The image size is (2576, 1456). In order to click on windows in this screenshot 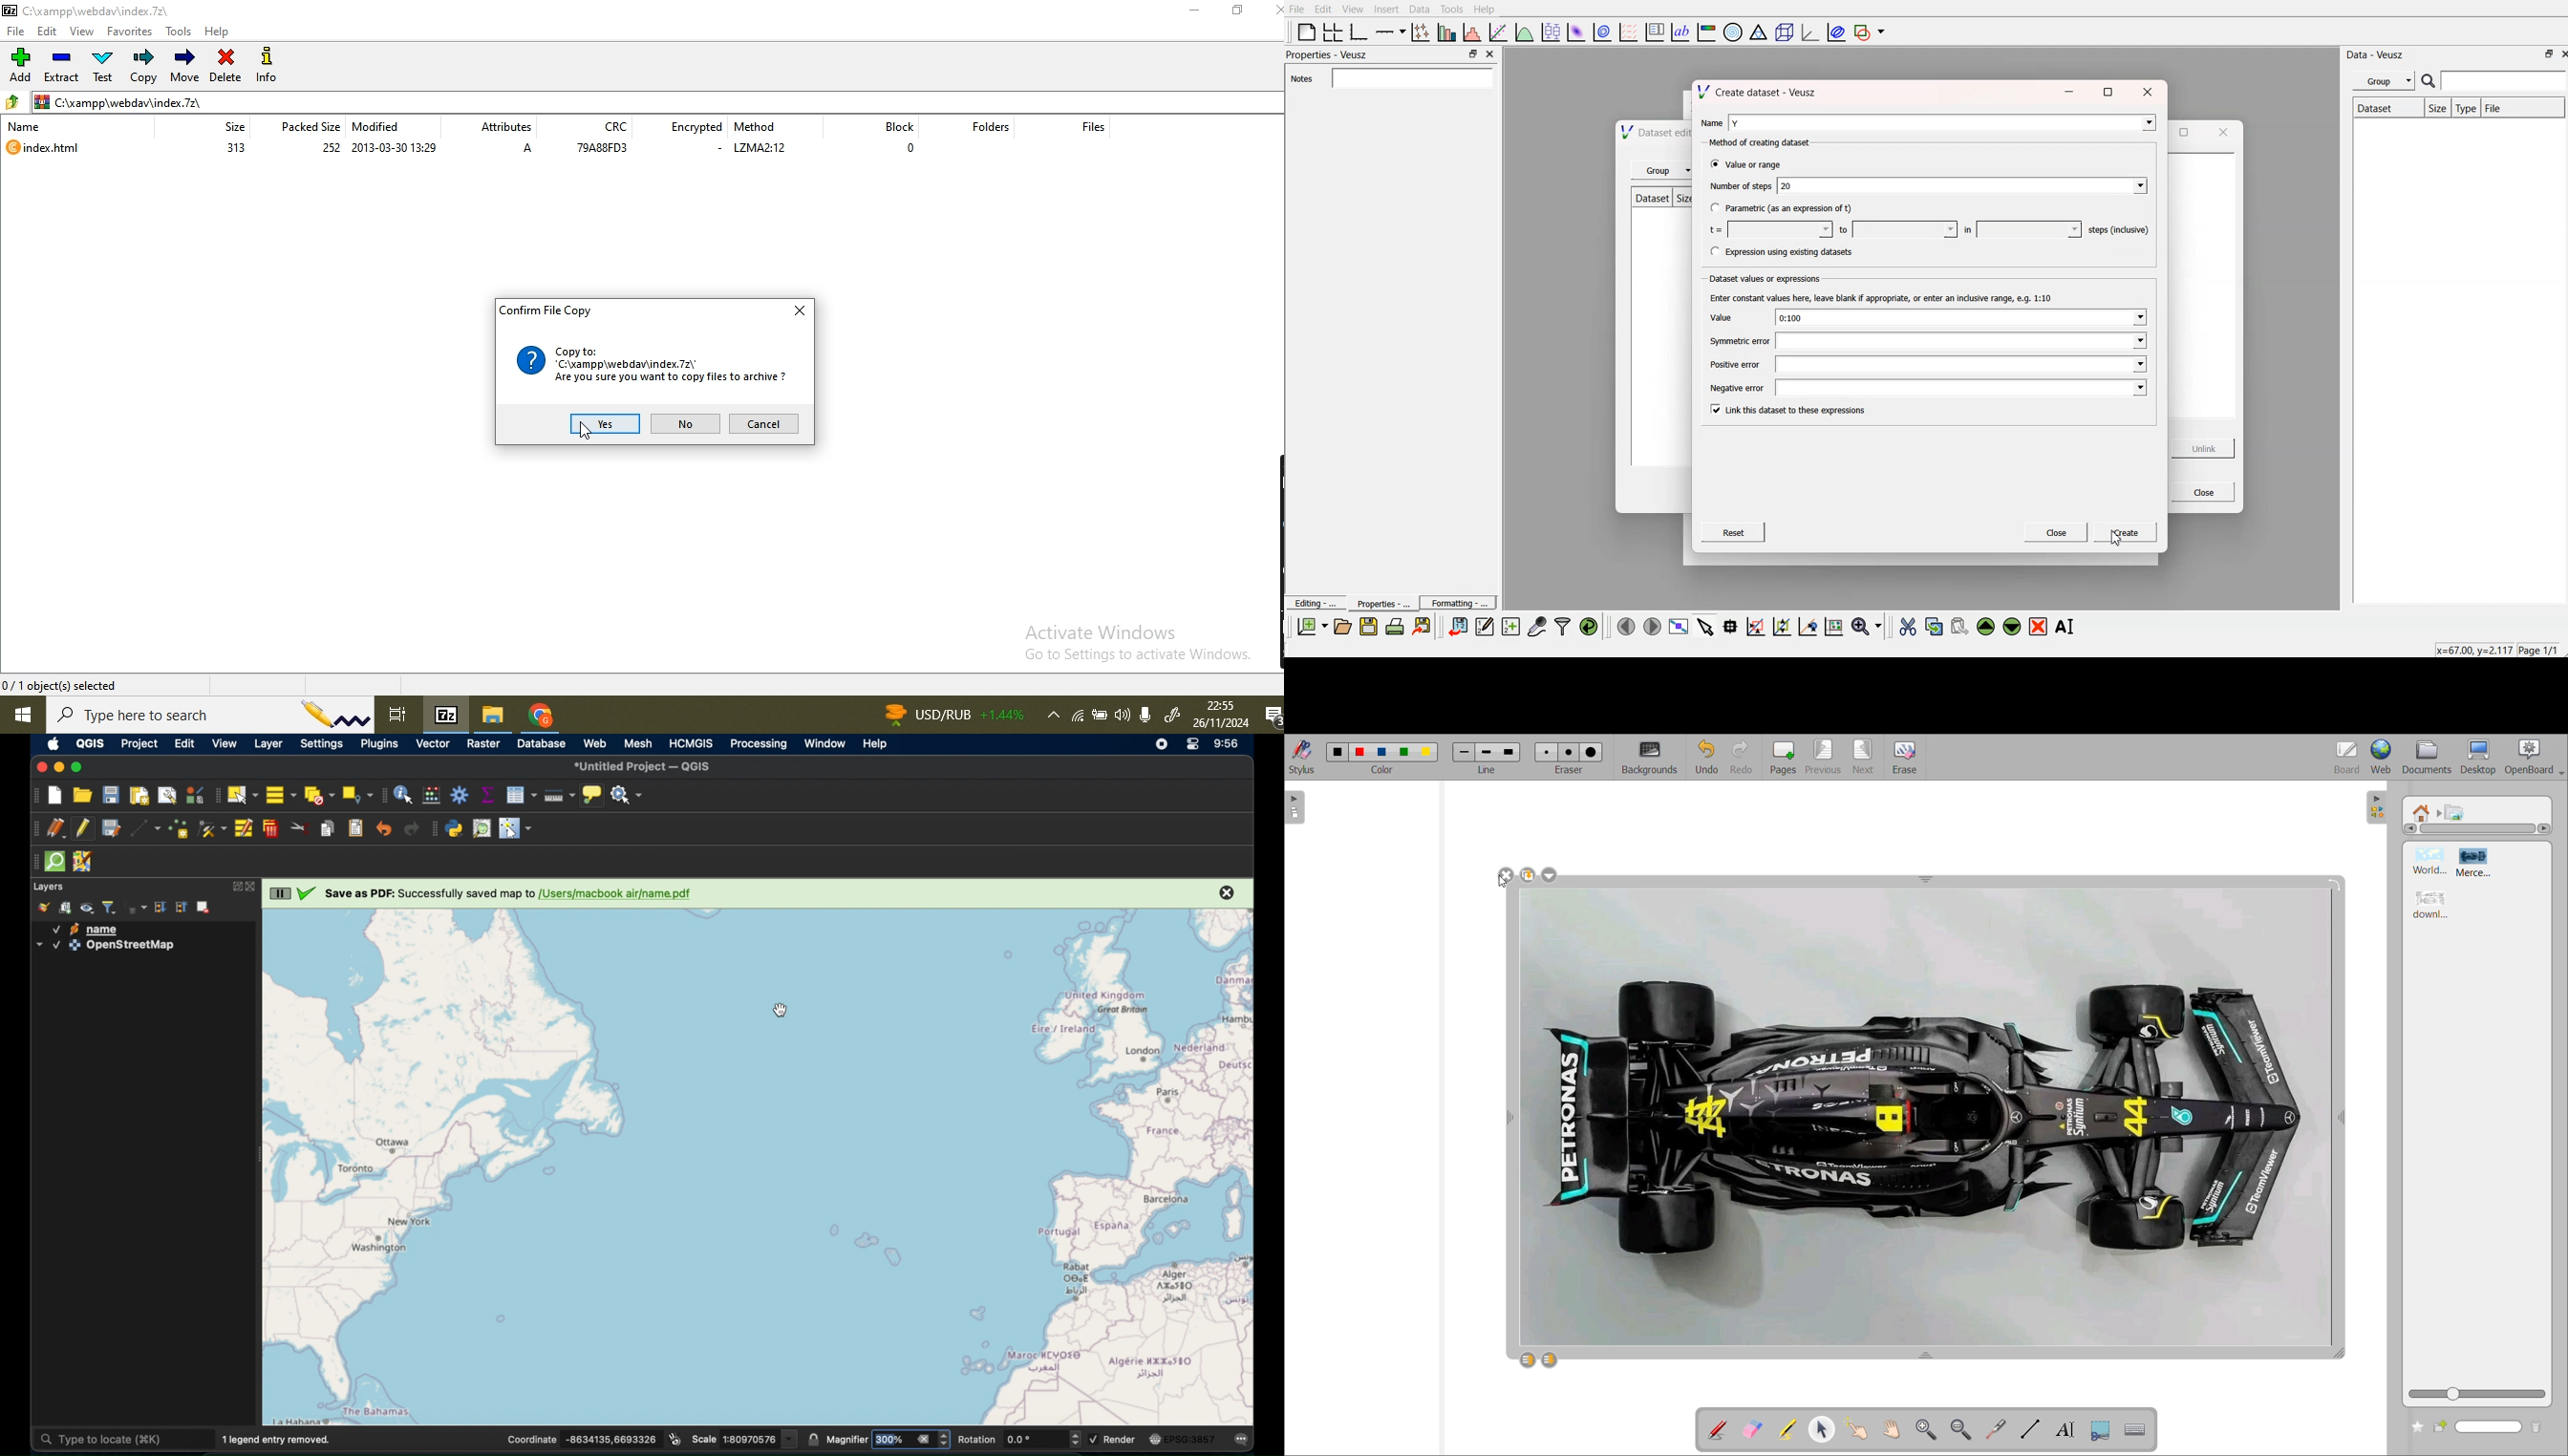, I will do `click(24, 717)`.